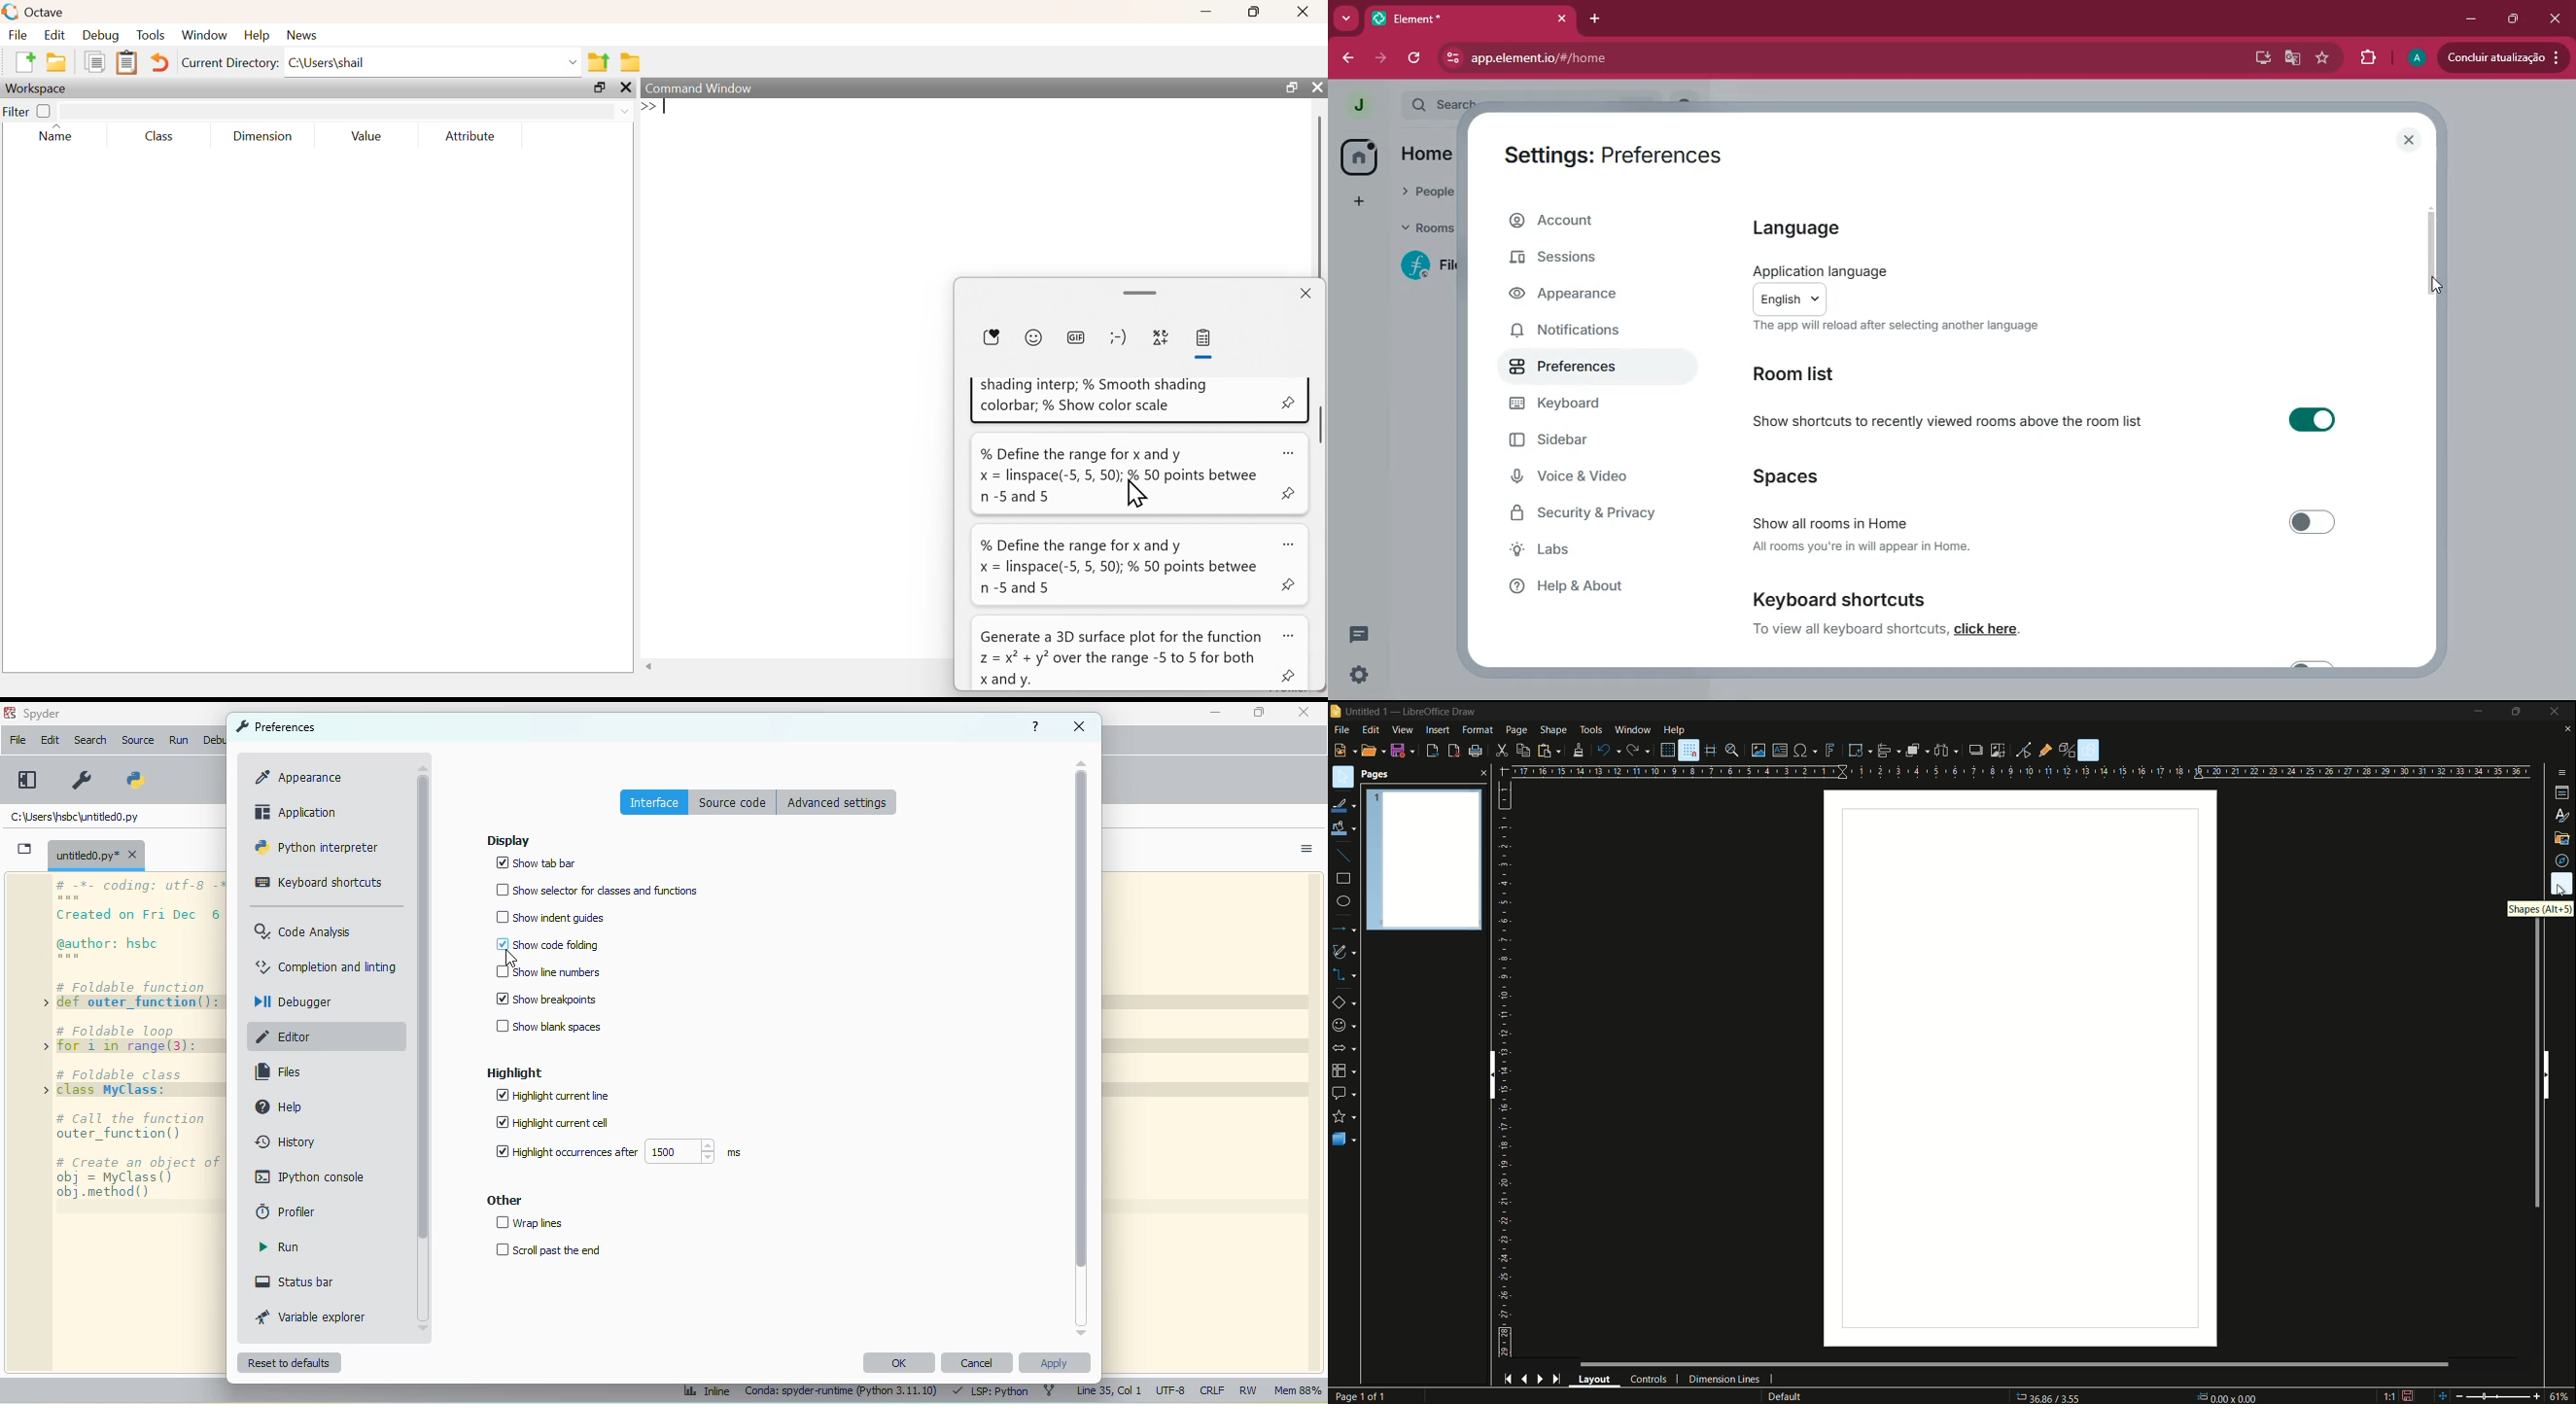  What do you see at coordinates (2023, 773) in the screenshot?
I see `width measure scale` at bounding box center [2023, 773].